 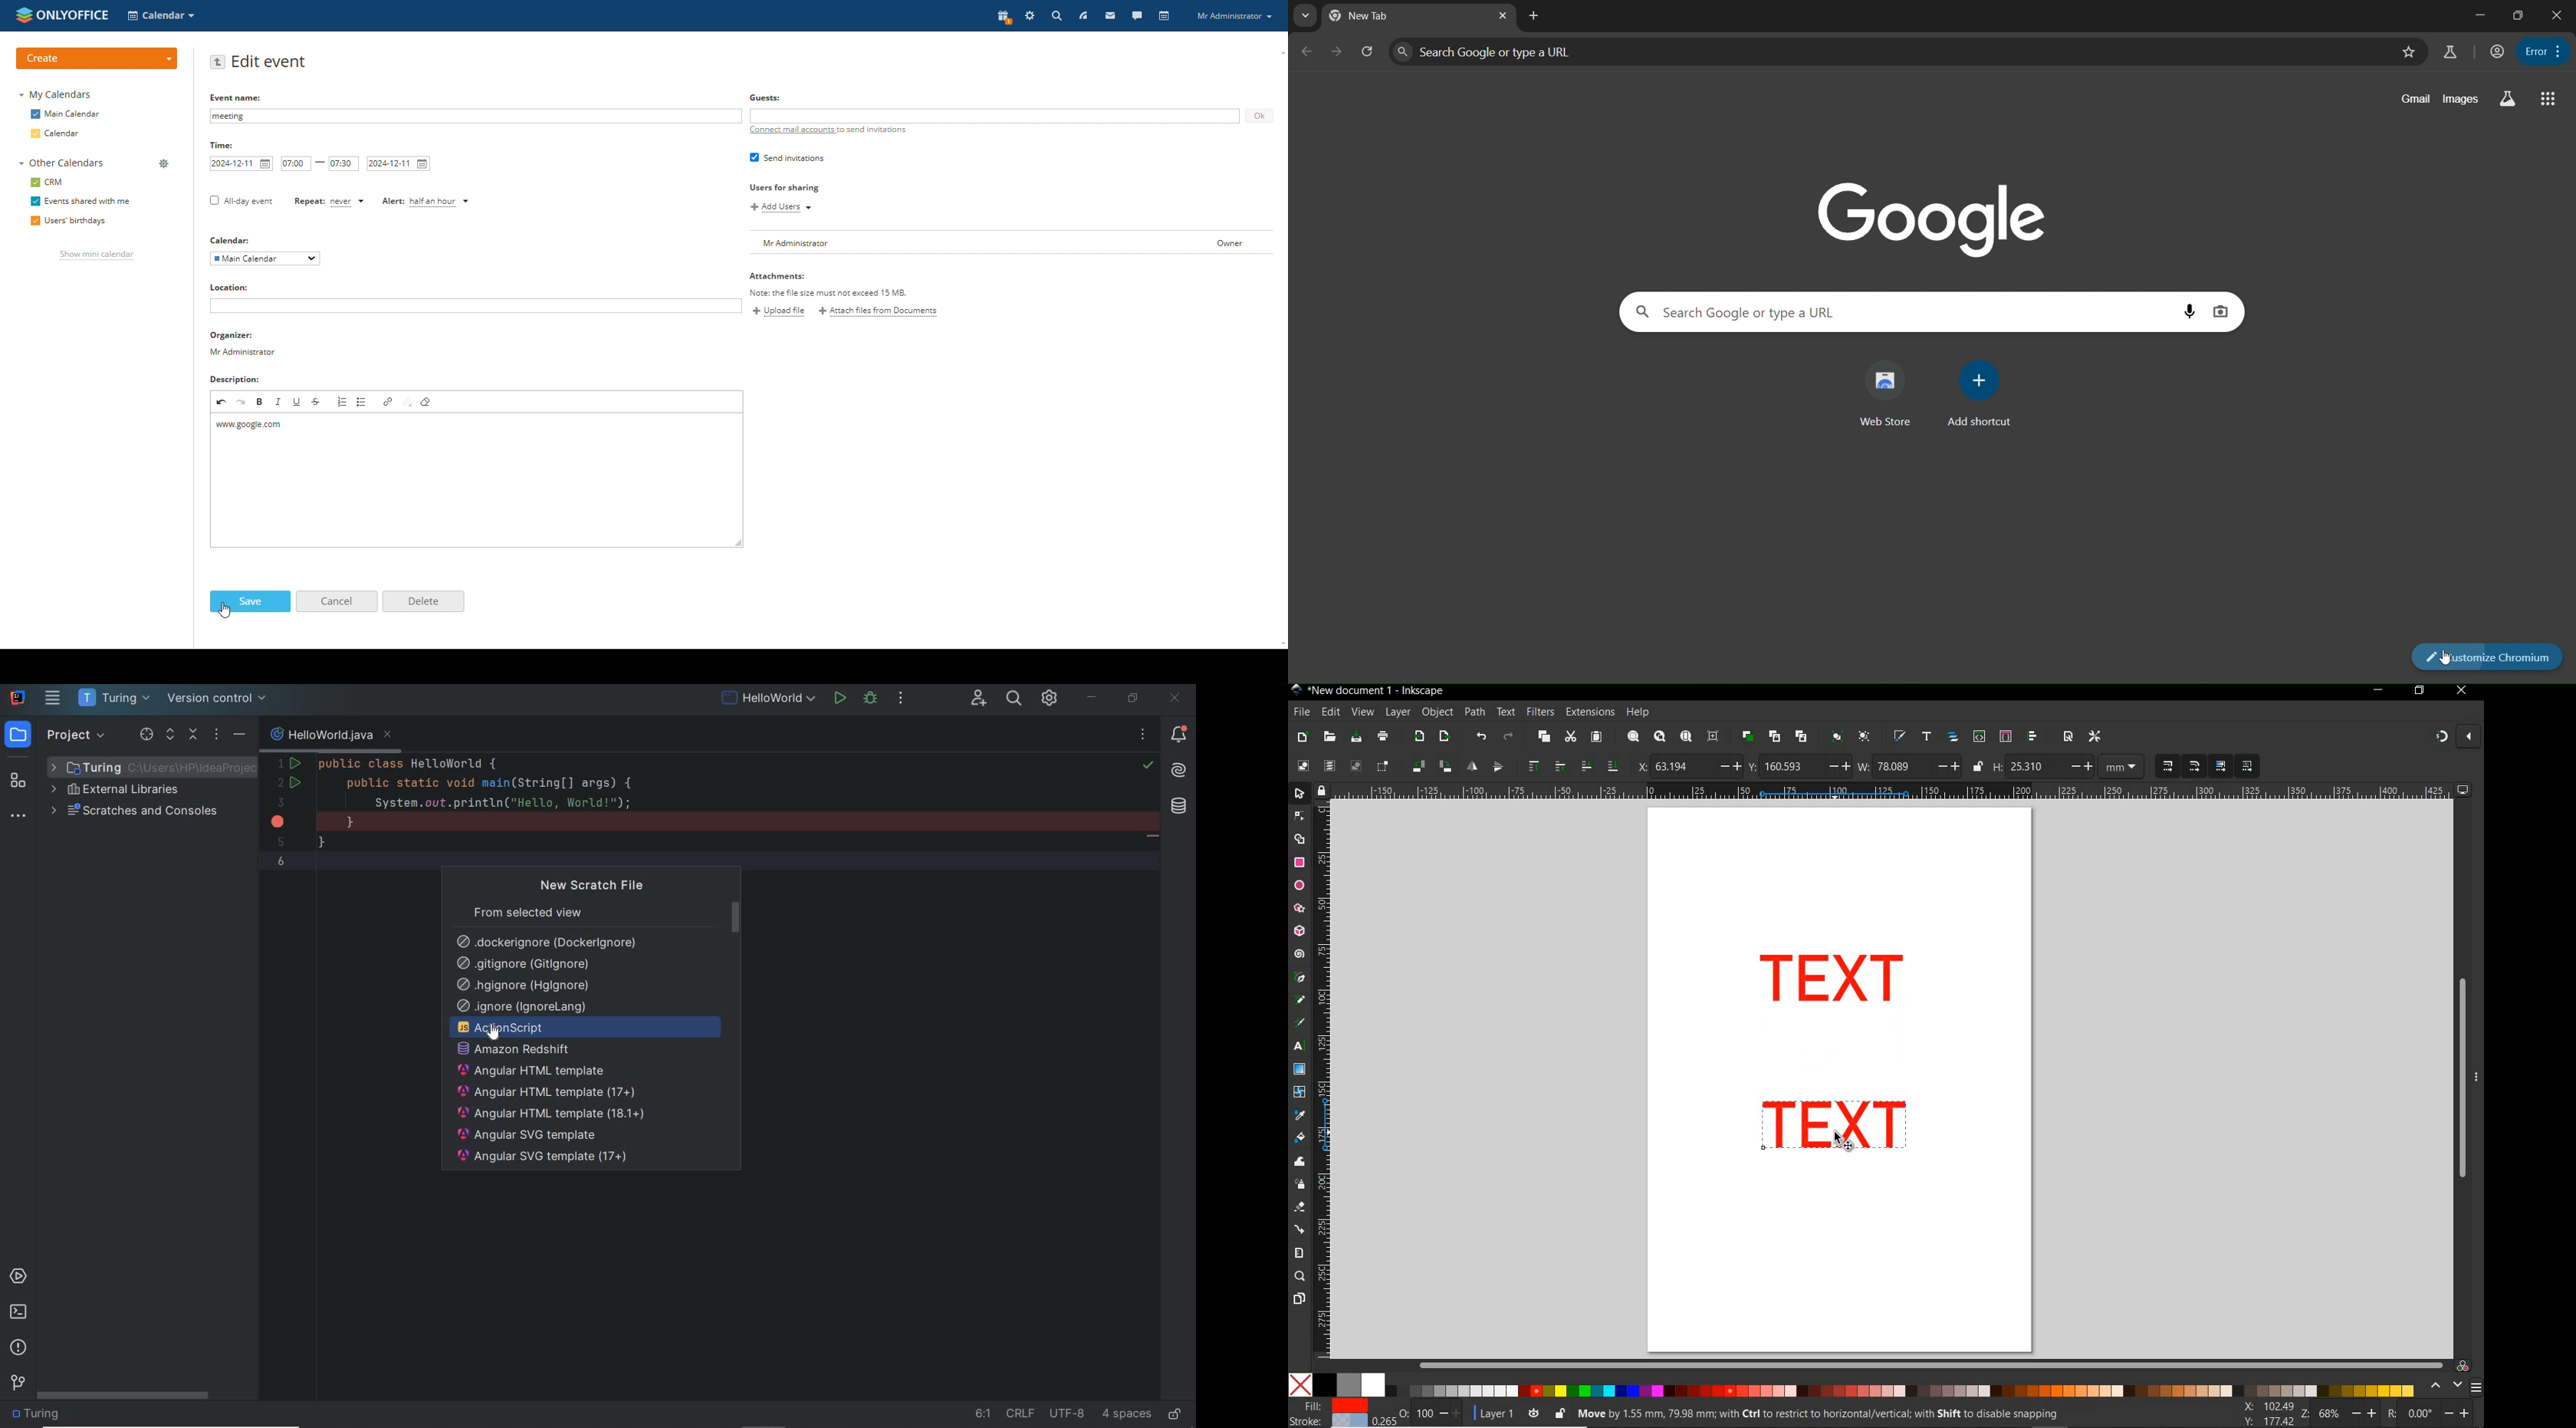 I want to click on ENABLE SNAPPING TOOL, so click(x=2450, y=738).